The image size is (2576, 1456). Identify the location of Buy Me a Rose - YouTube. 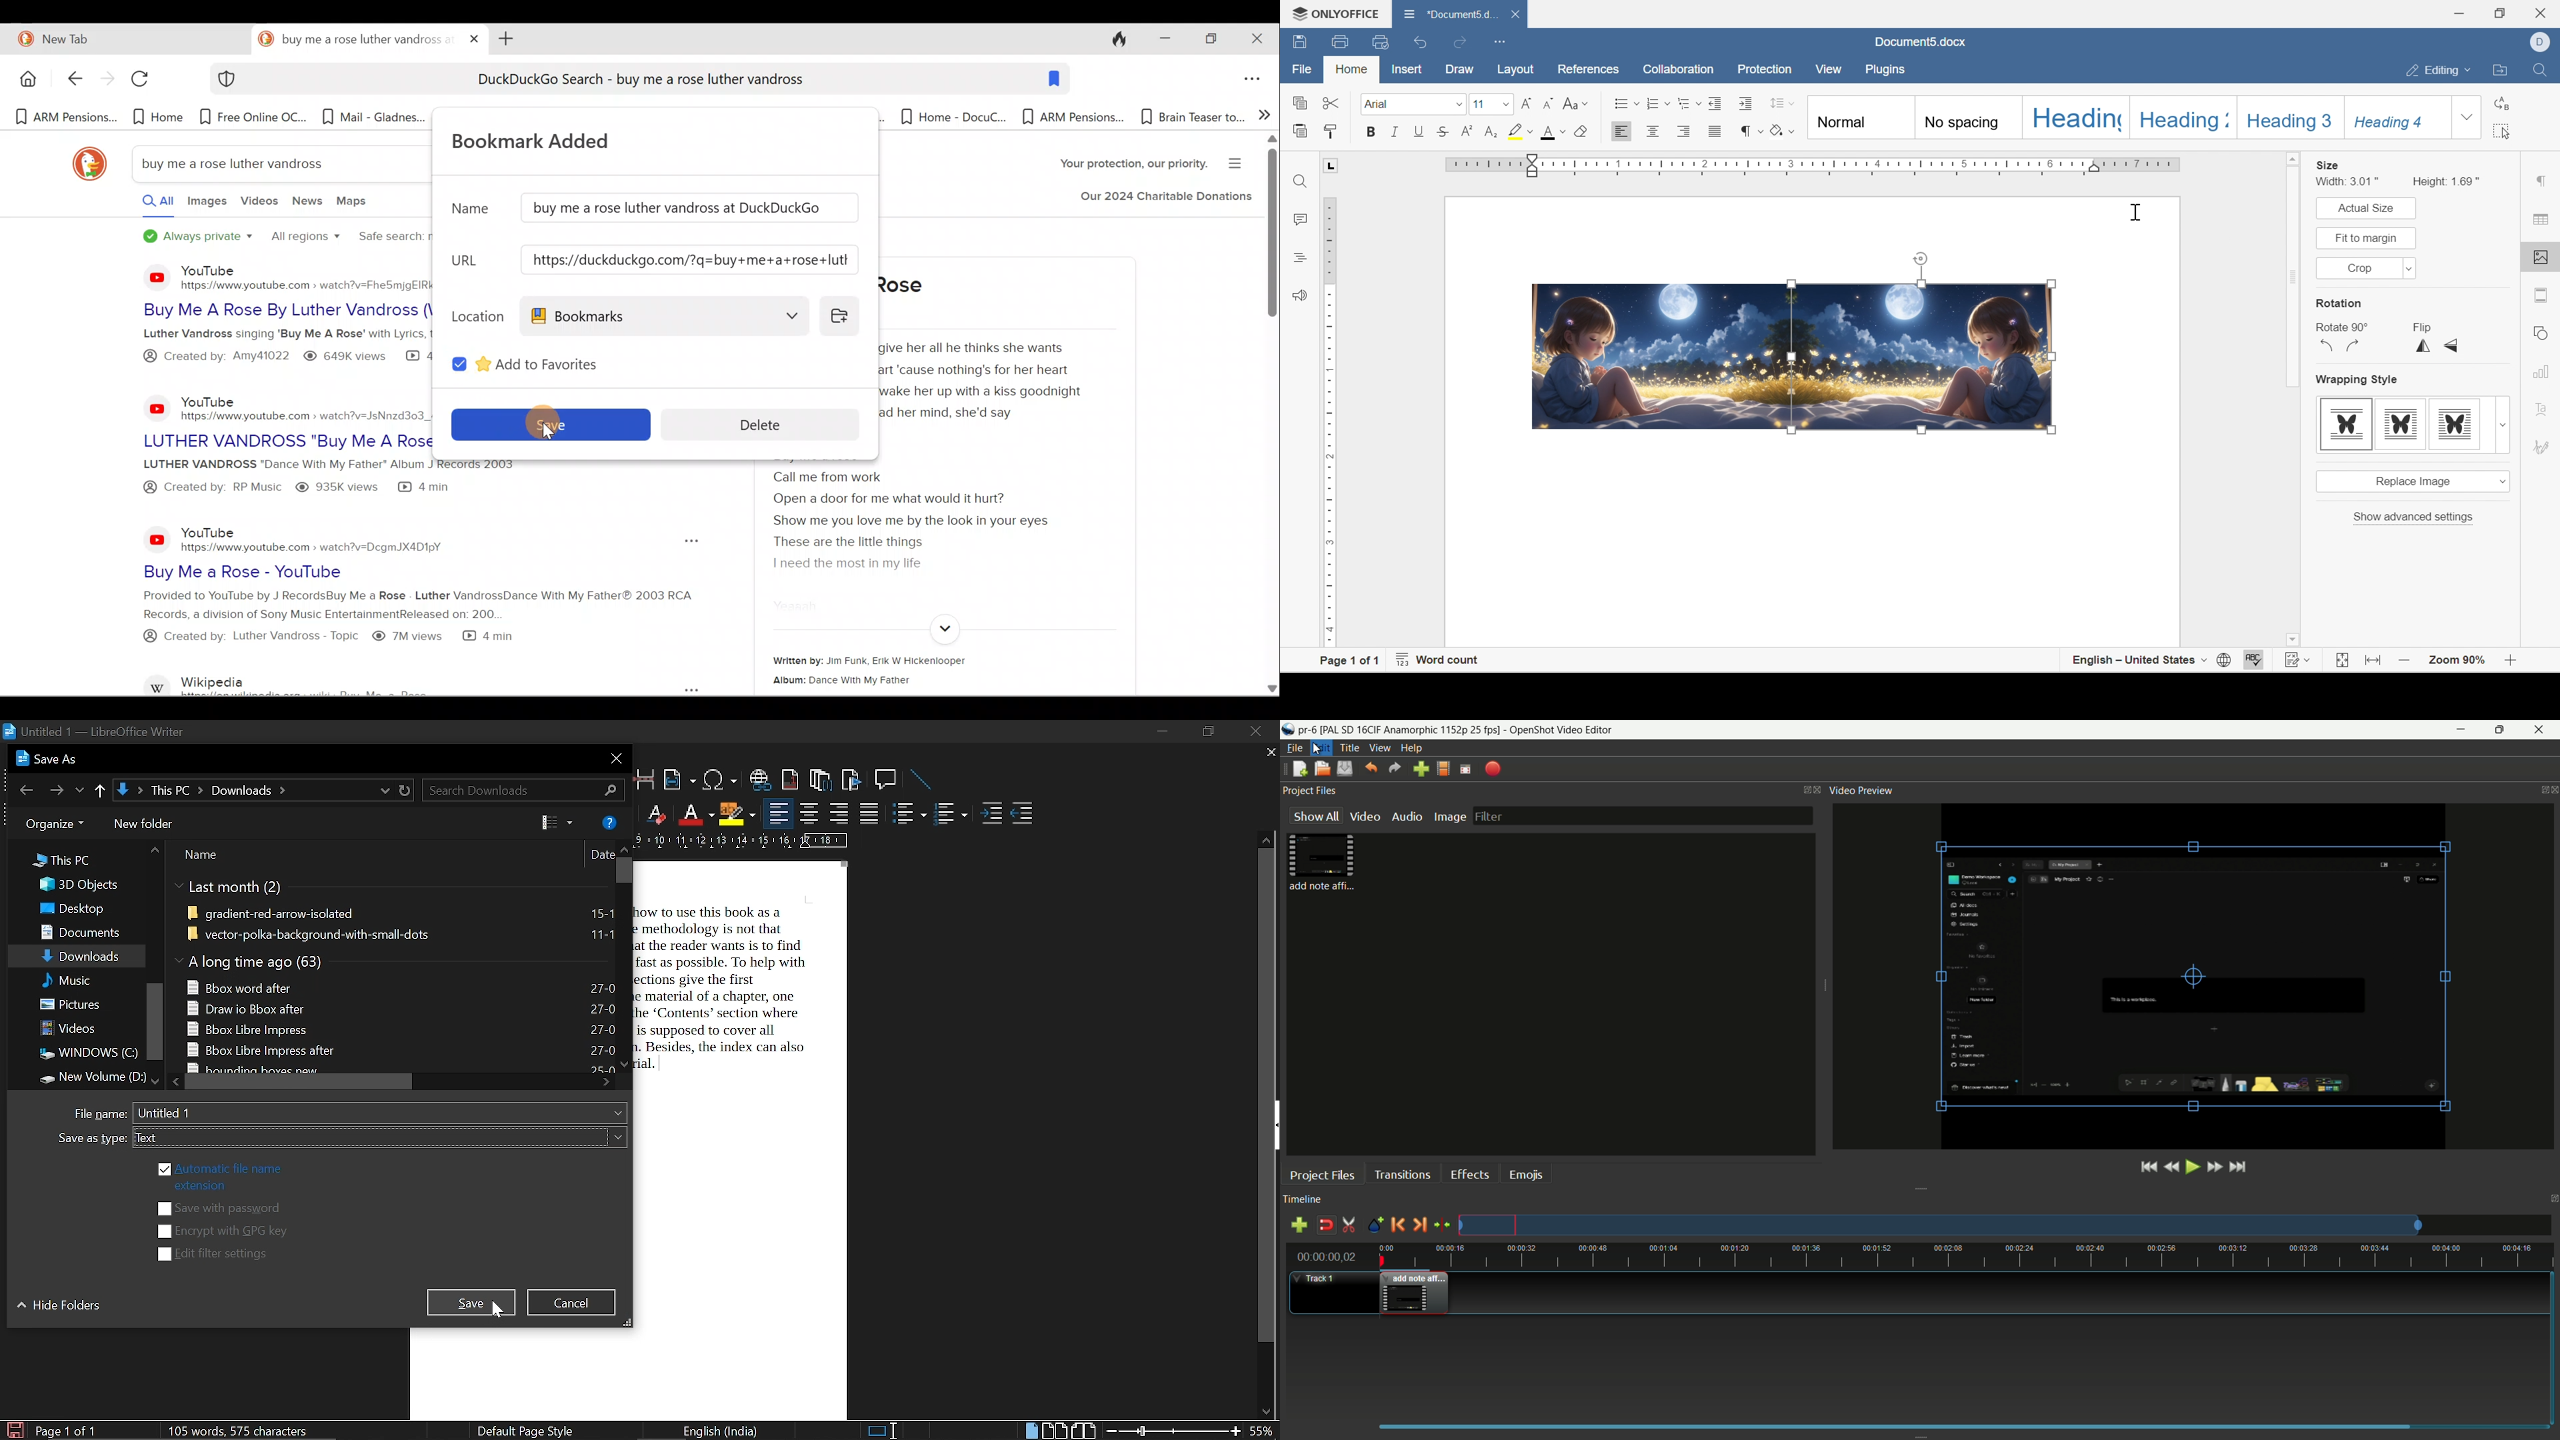
(349, 571).